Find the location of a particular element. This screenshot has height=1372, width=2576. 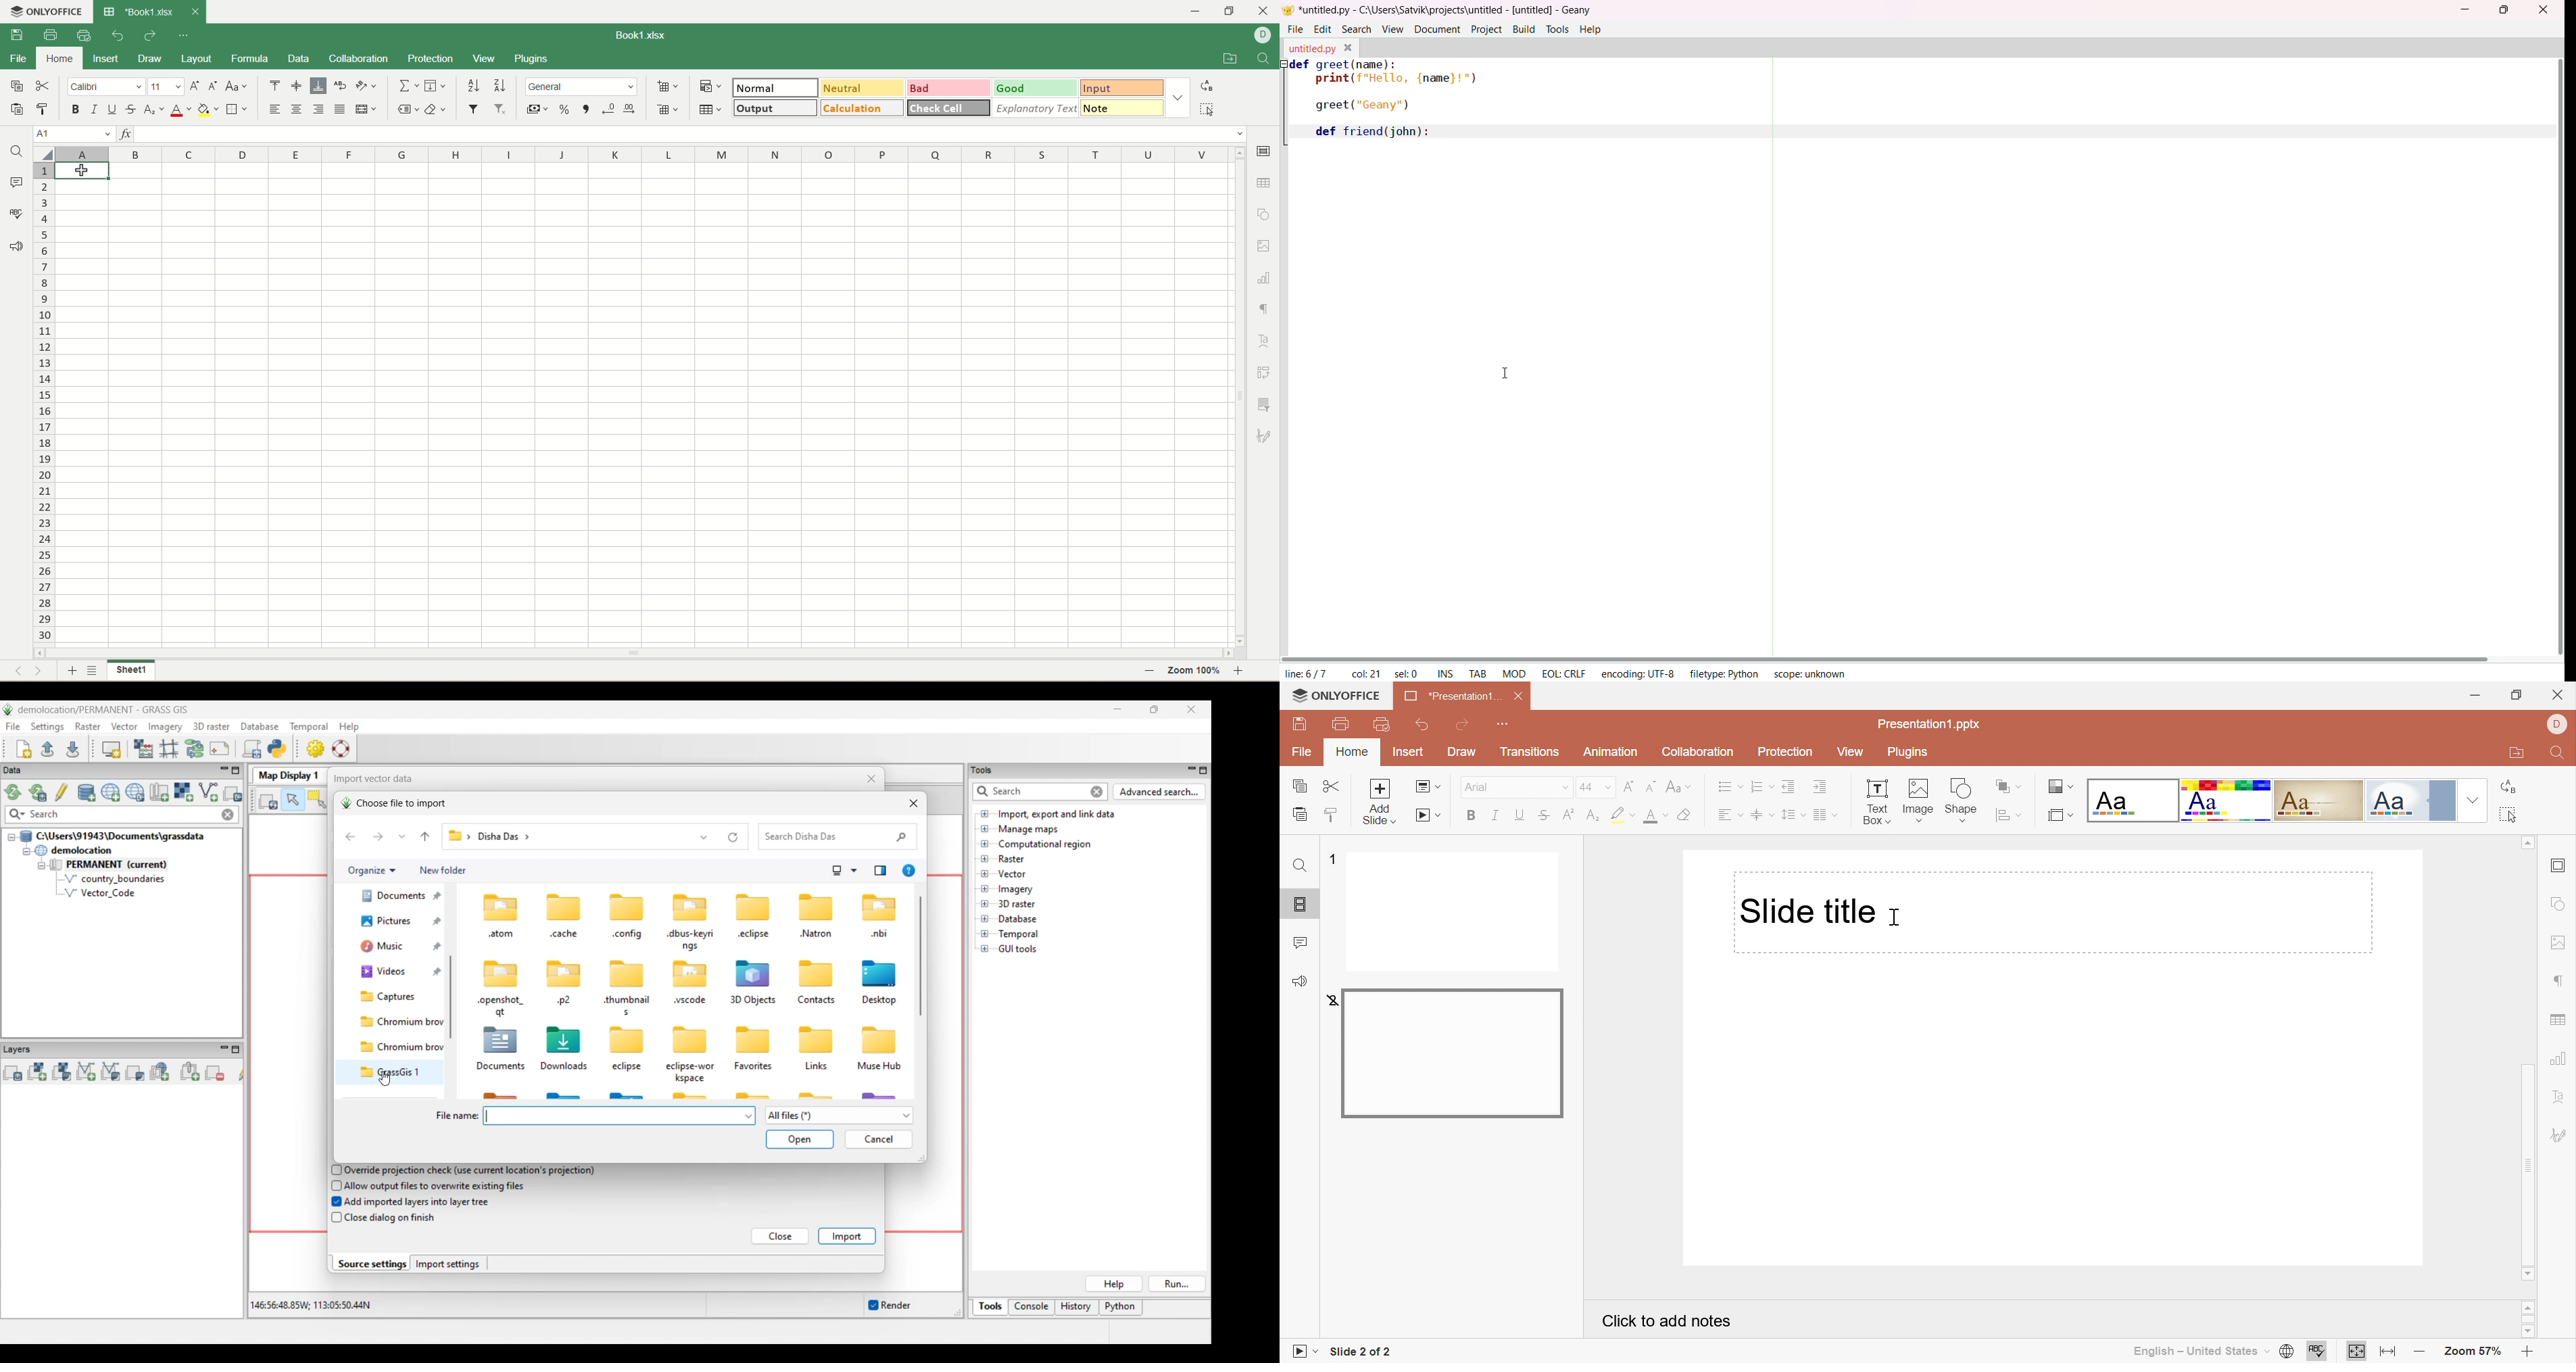

Copy style is located at coordinates (1333, 817).